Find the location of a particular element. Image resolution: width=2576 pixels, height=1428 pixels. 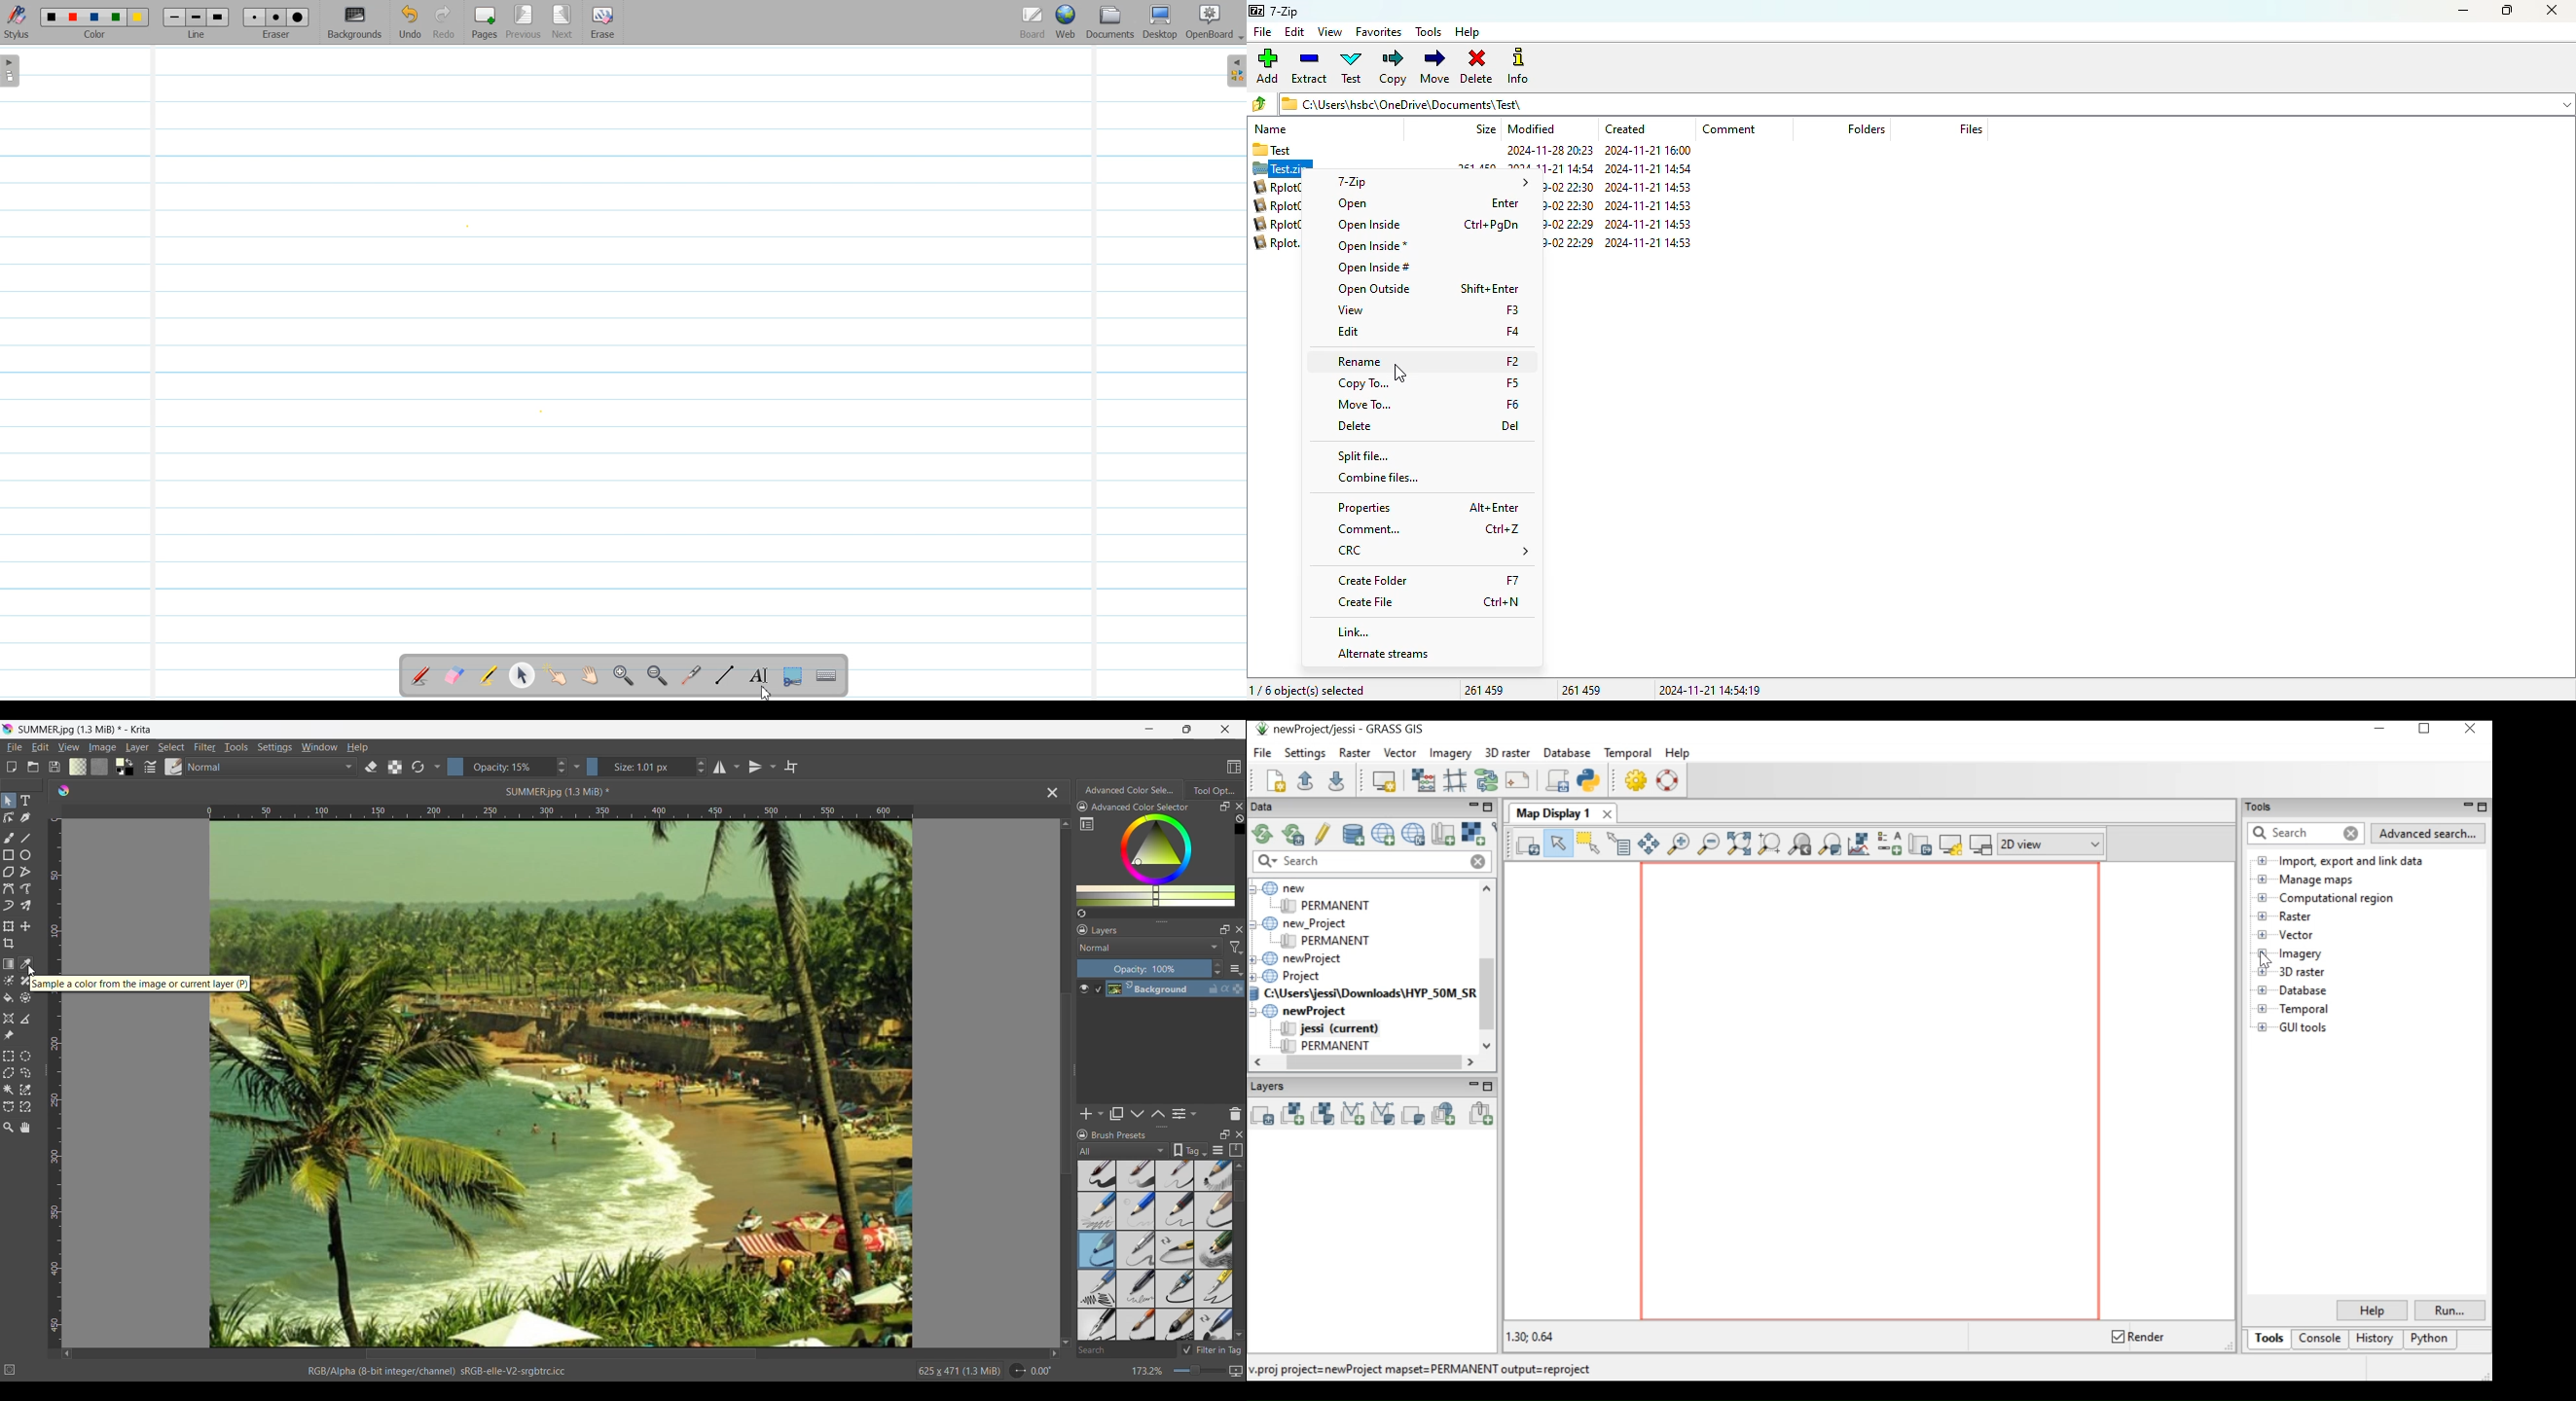

Calligraphy is located at coordinates (27, 818).